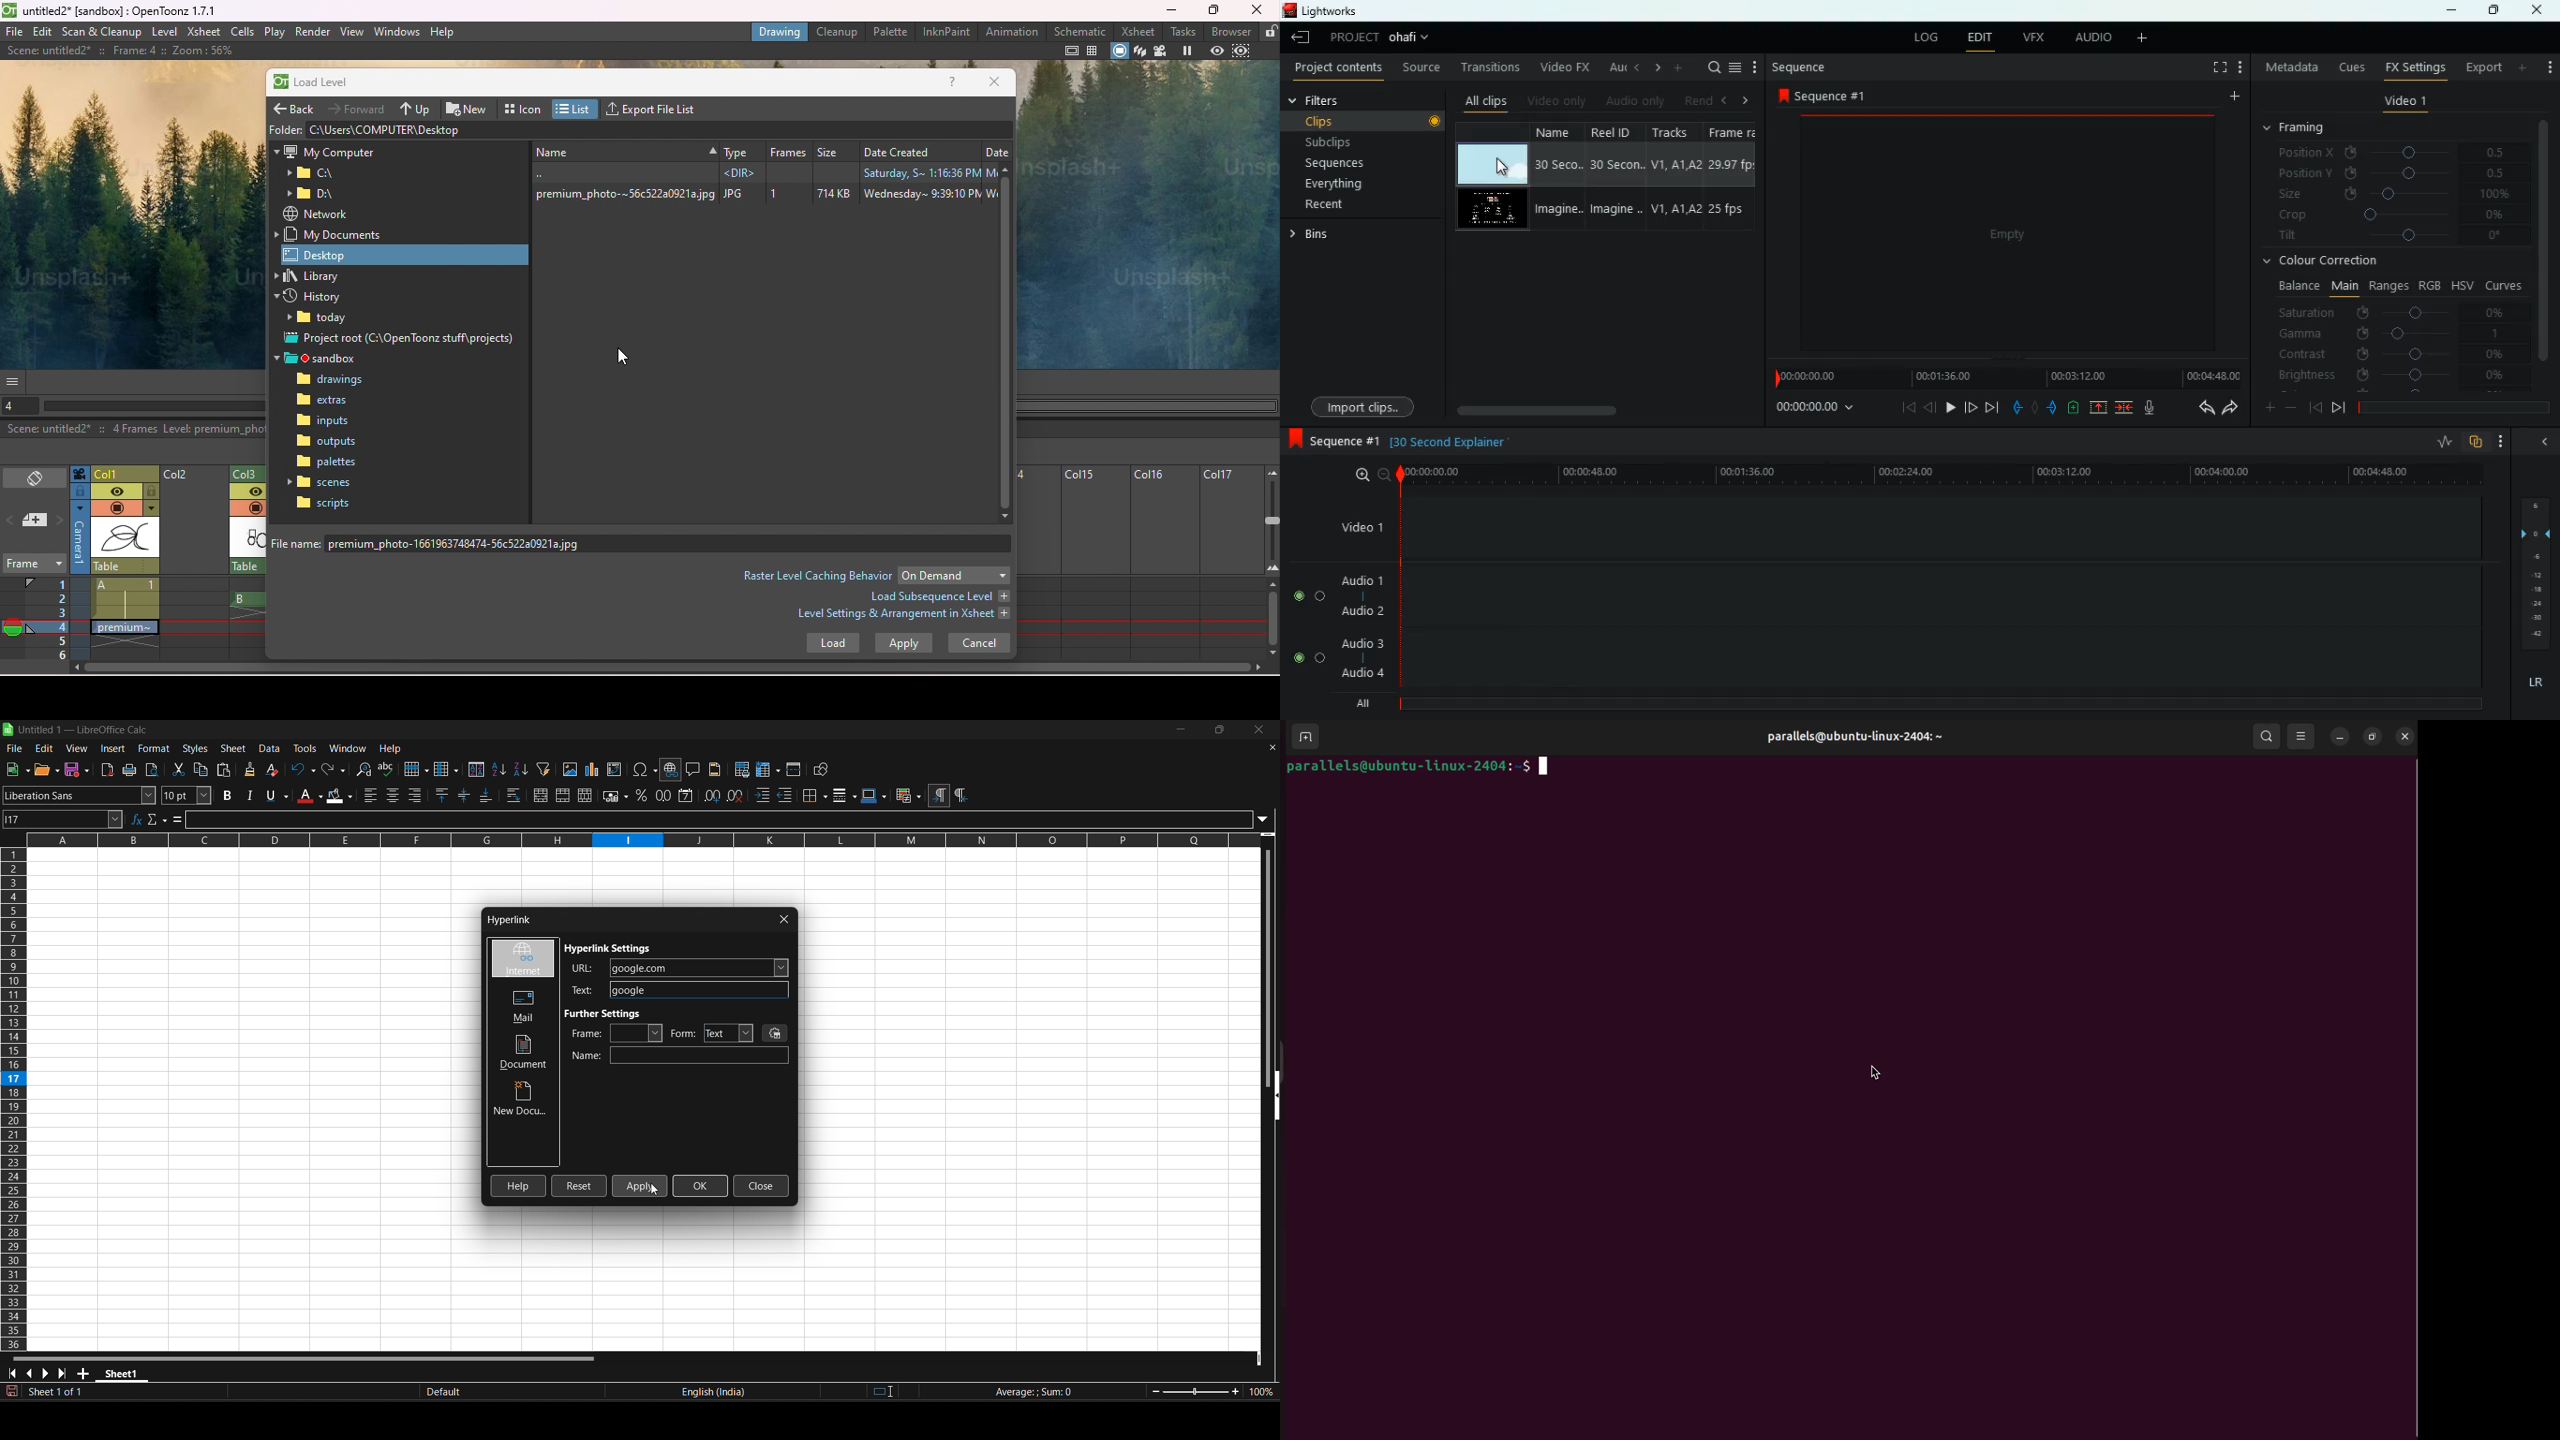 The width and height of the screenshot is (2576, 1456). Describe the element at coordinates (304, 748) in the screenshot. I see `tools` at that location.